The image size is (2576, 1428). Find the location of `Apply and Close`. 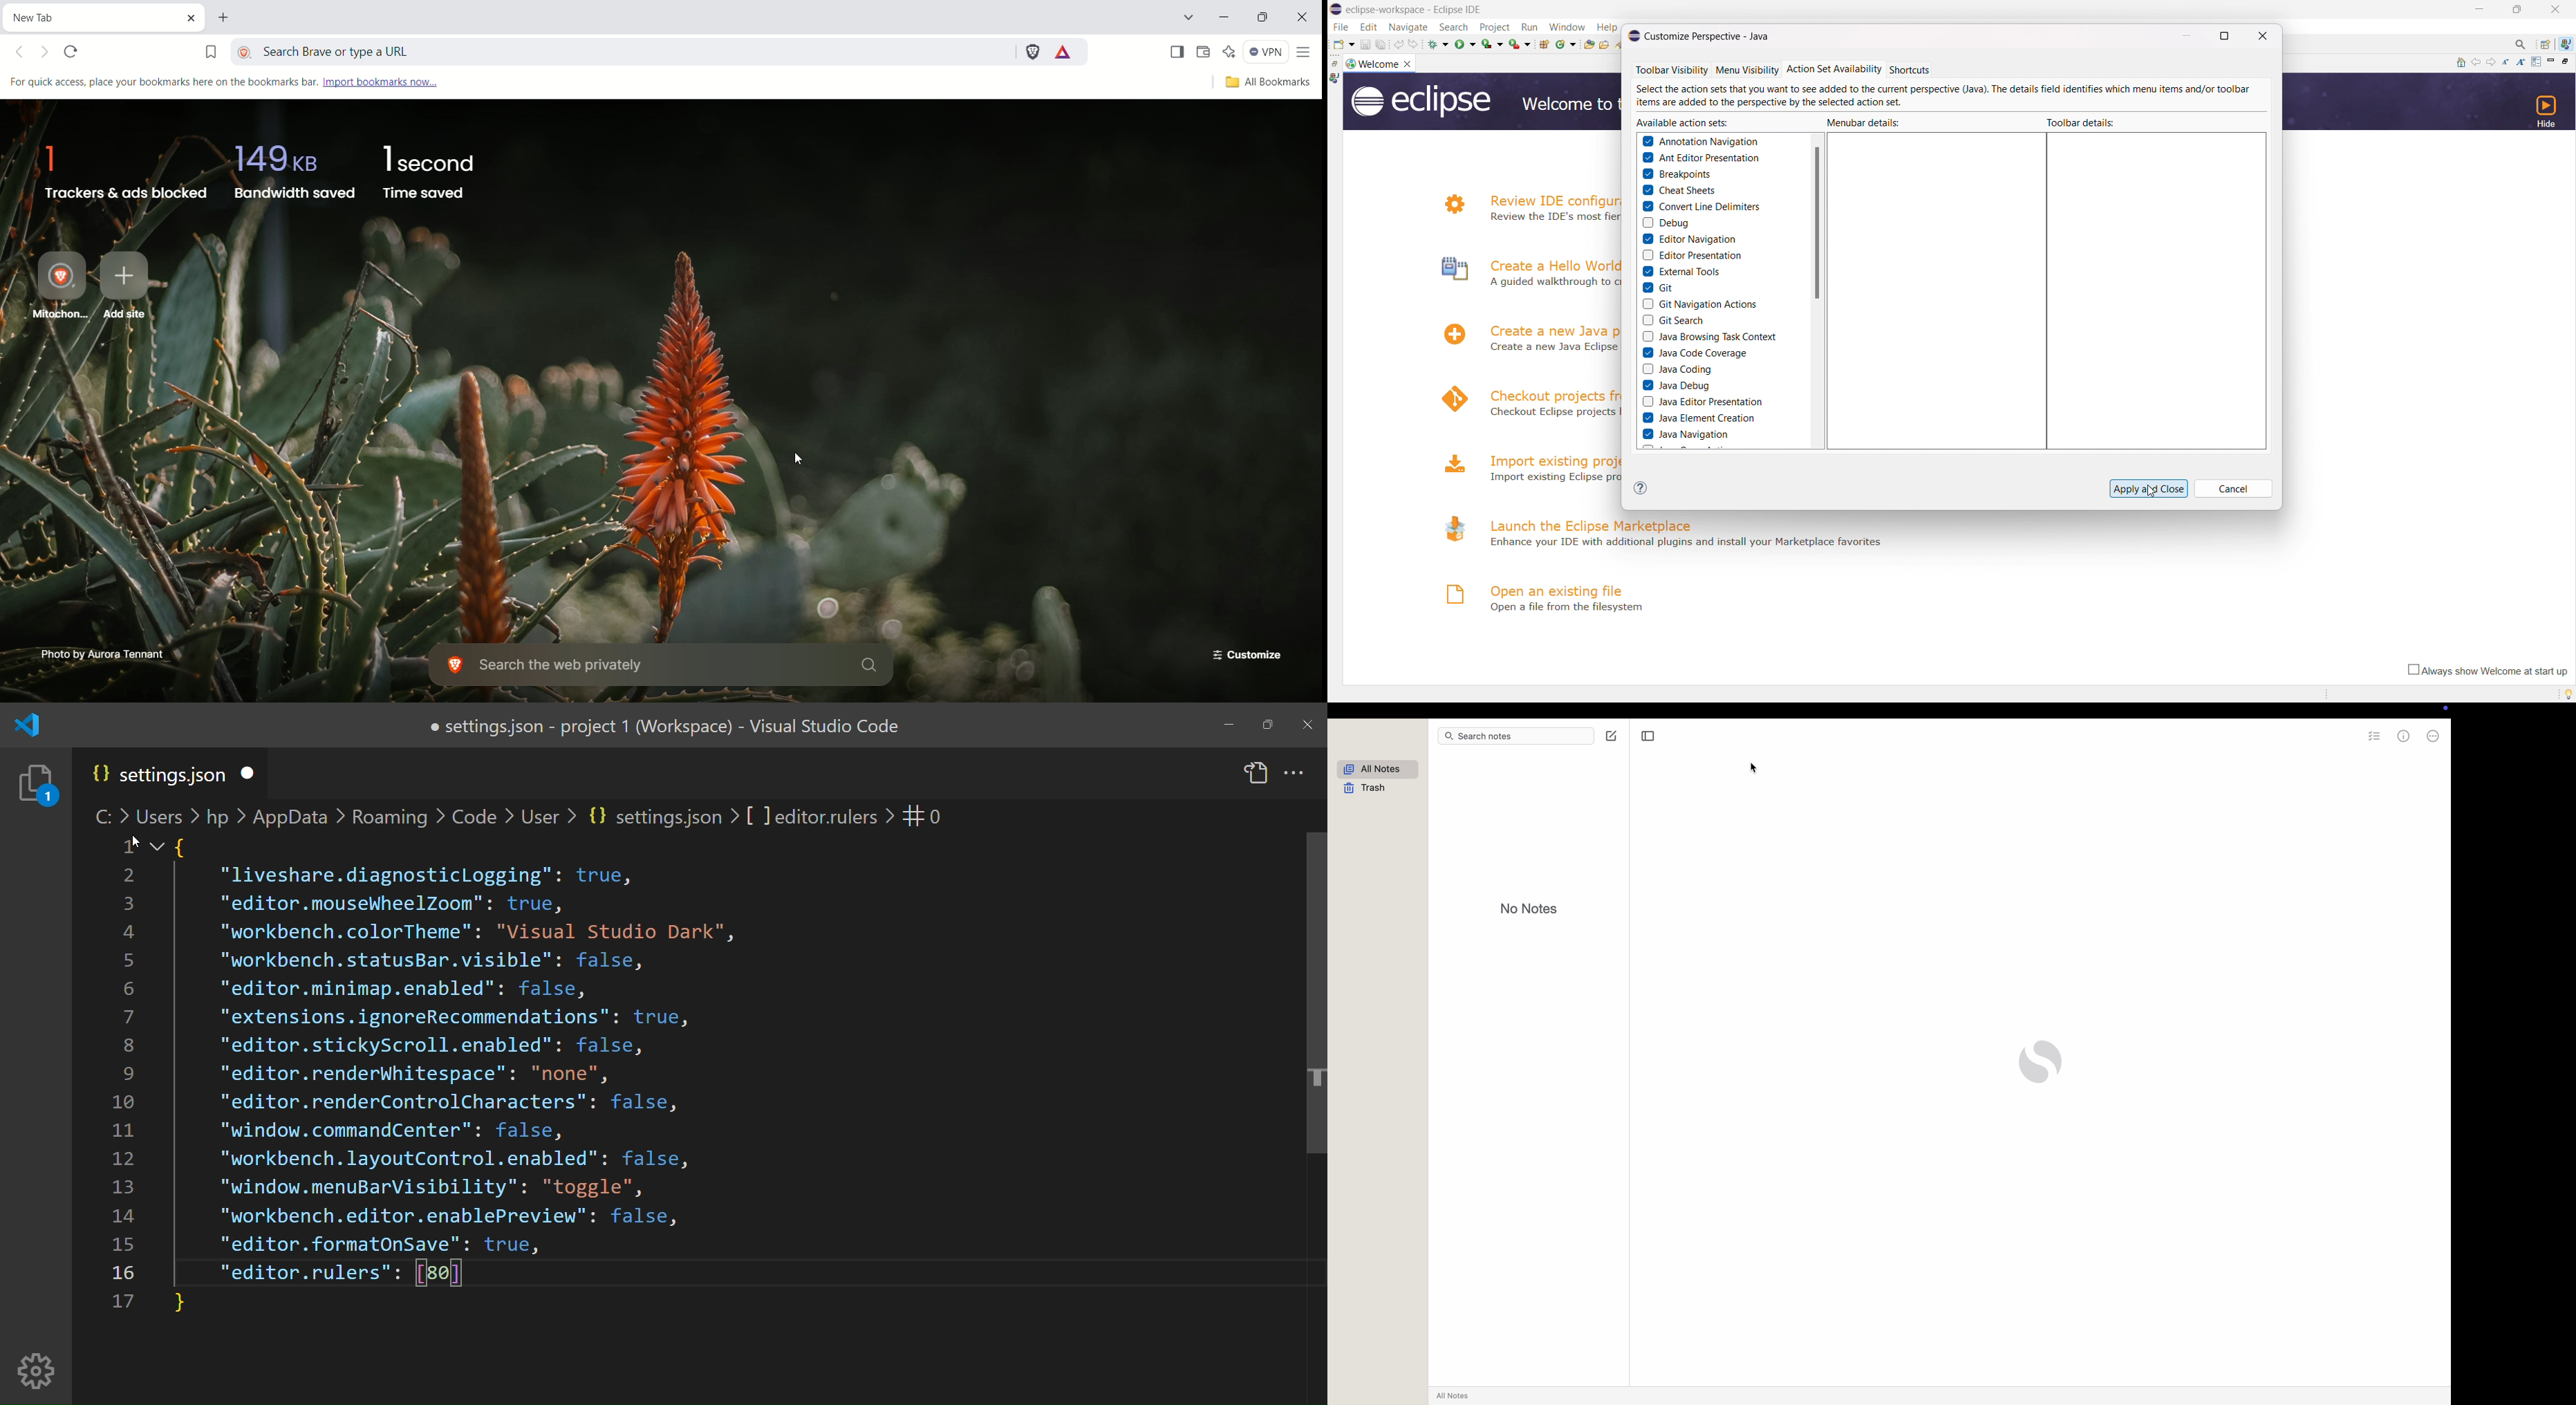

Apply and Close is located at coordinates (2147, 486).